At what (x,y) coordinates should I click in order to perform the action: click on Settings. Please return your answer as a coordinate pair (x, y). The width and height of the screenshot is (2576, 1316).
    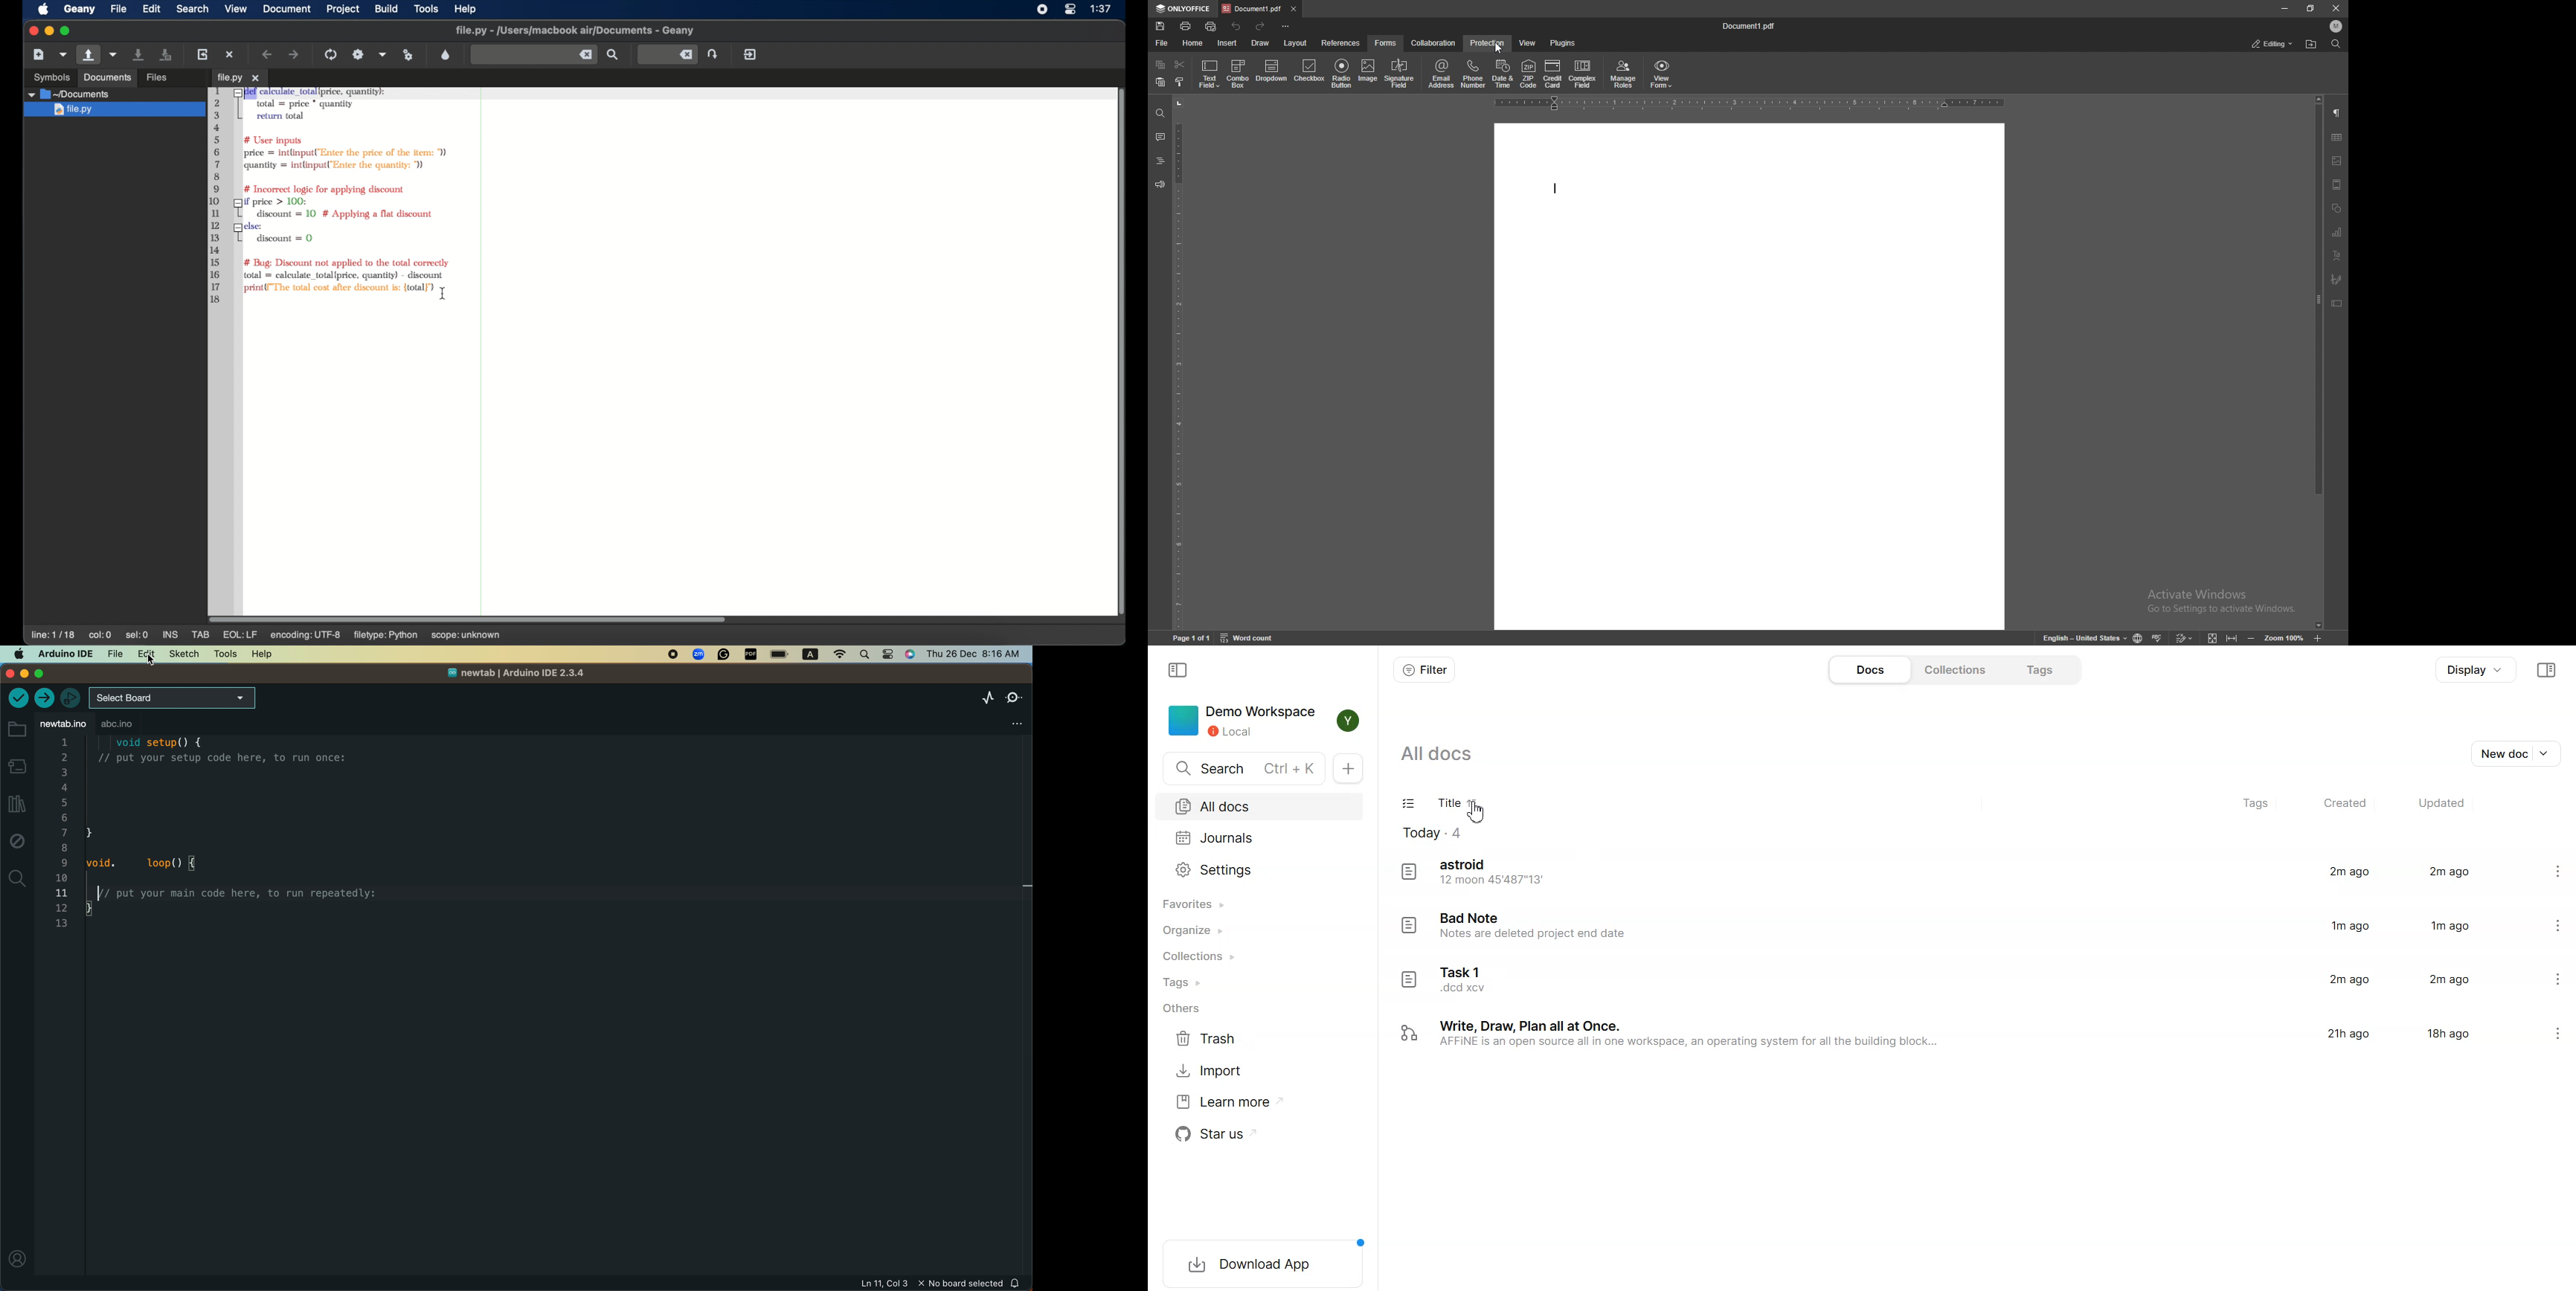
    Looking at the image, I should click on (2559, 923).